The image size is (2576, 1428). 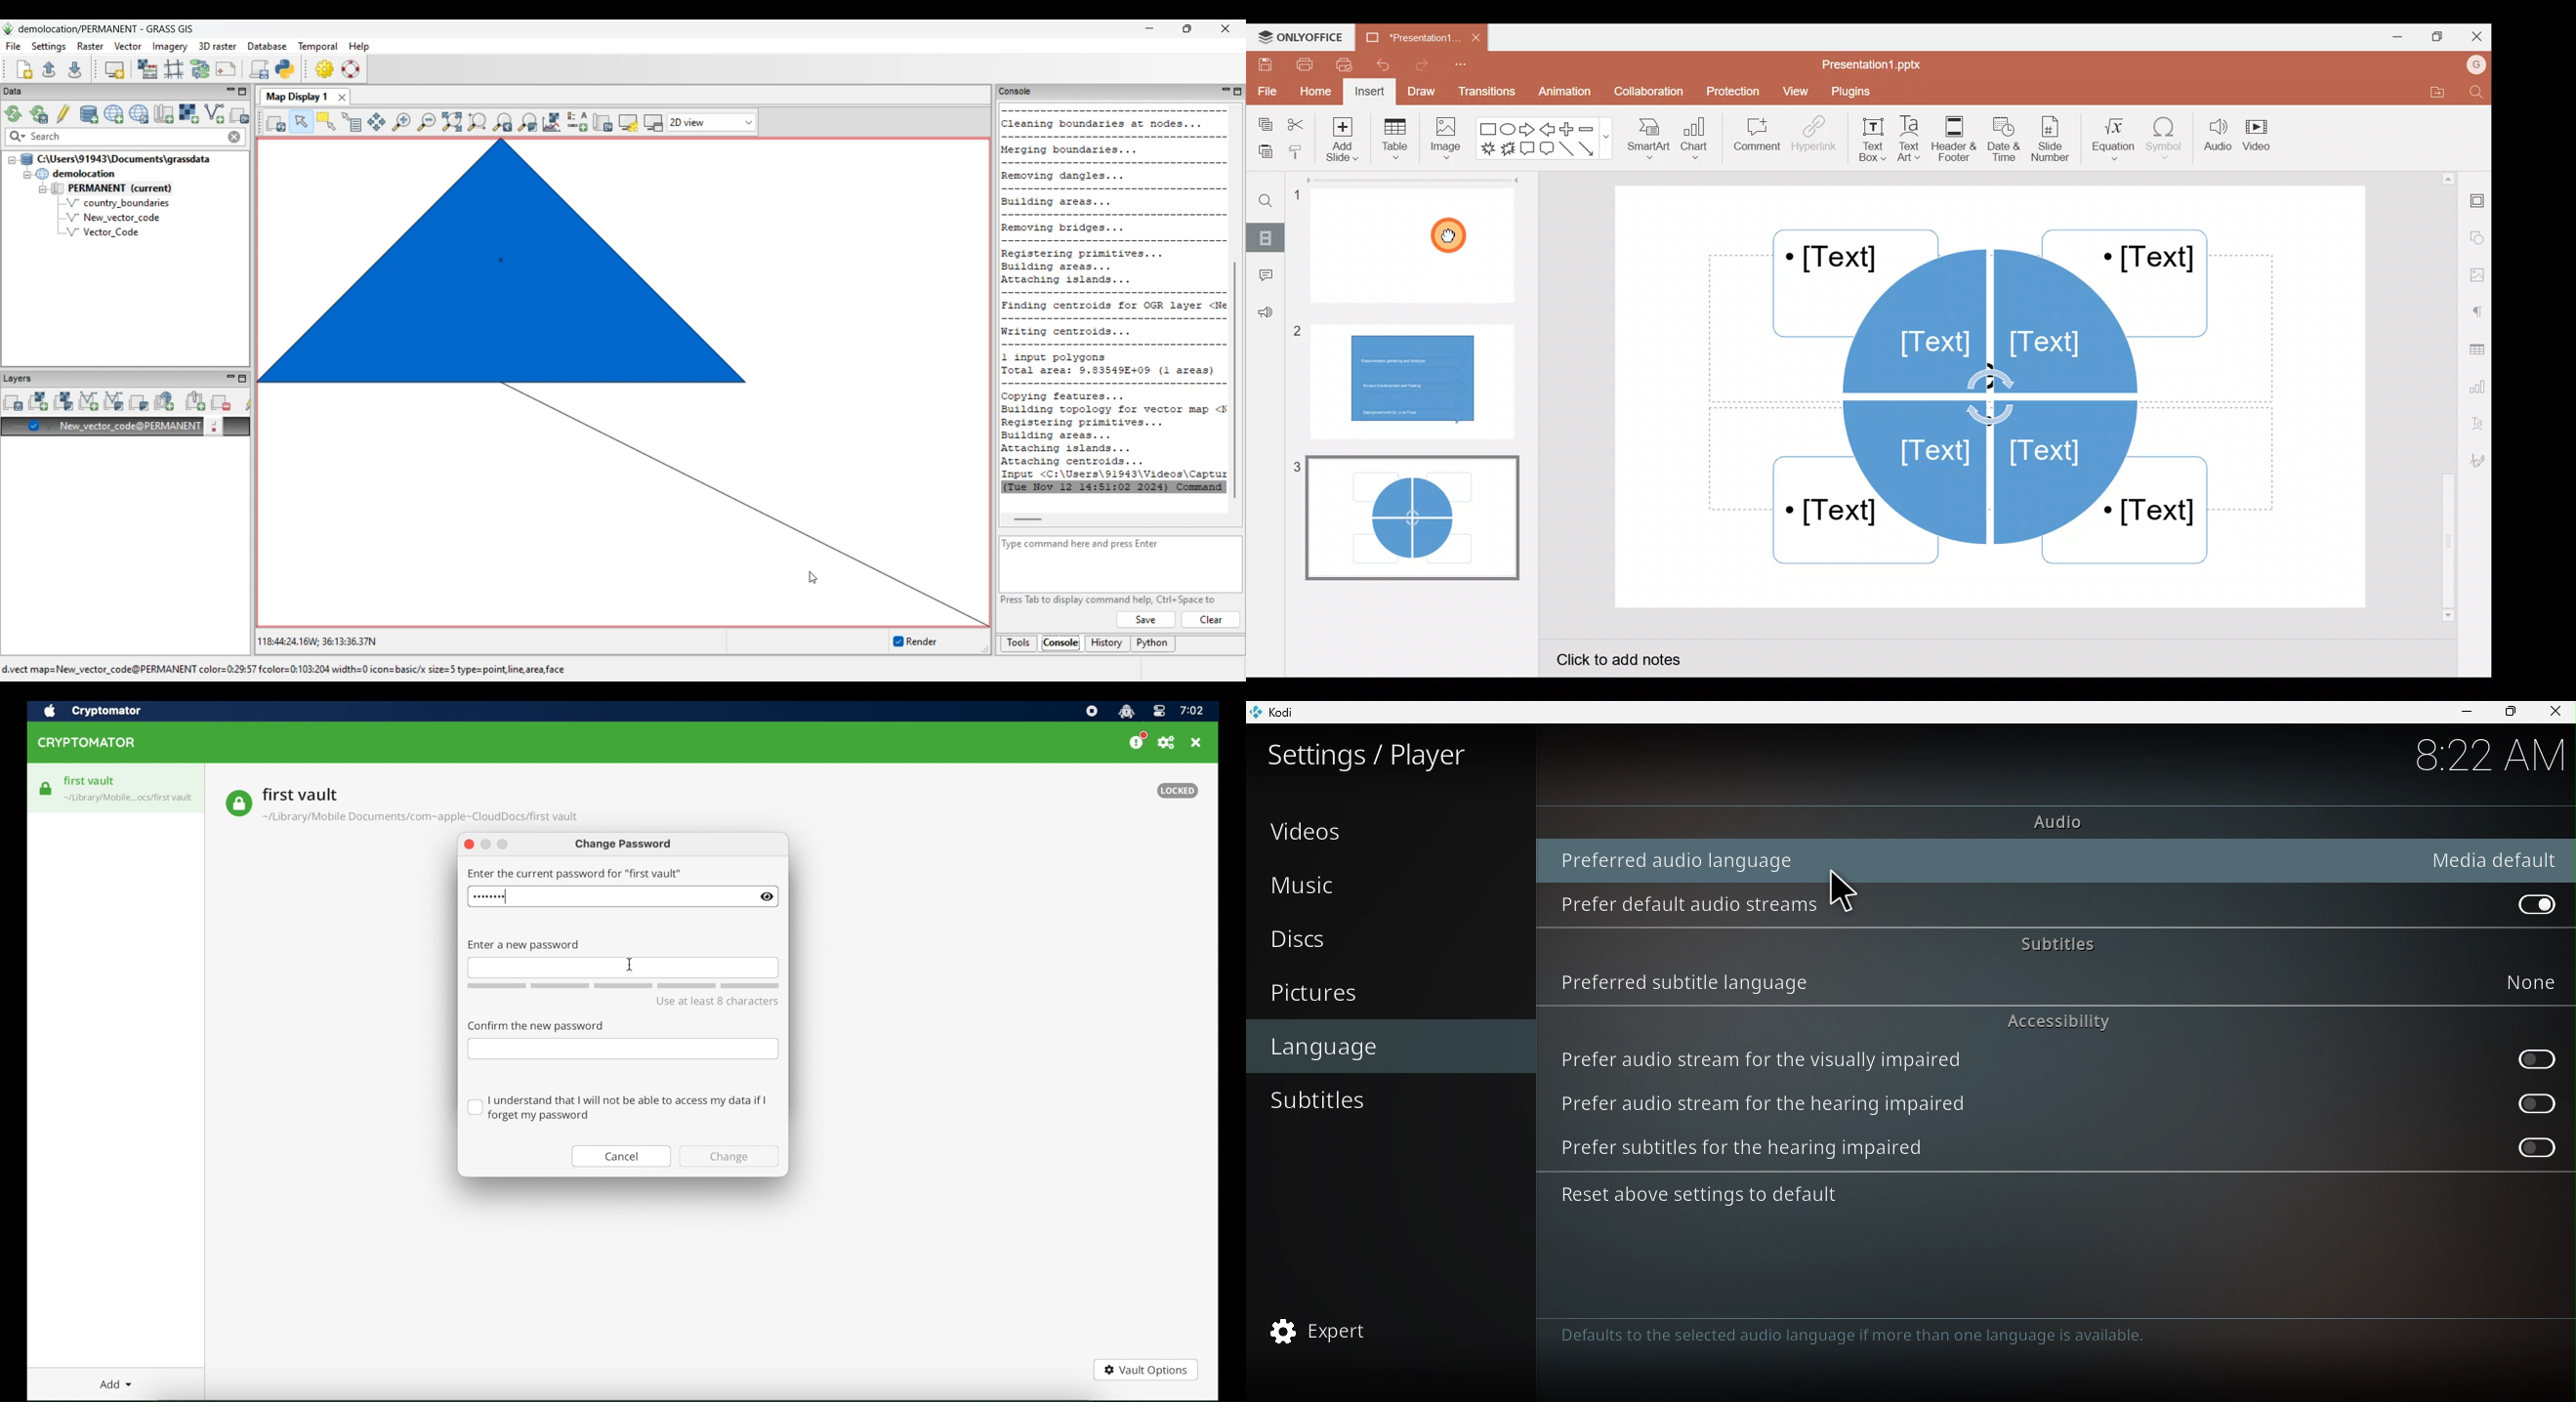 What do you see at coordinates (2053, 940) in the screenshot?
I see `Subtitles` at bounding box center [2053, 940].